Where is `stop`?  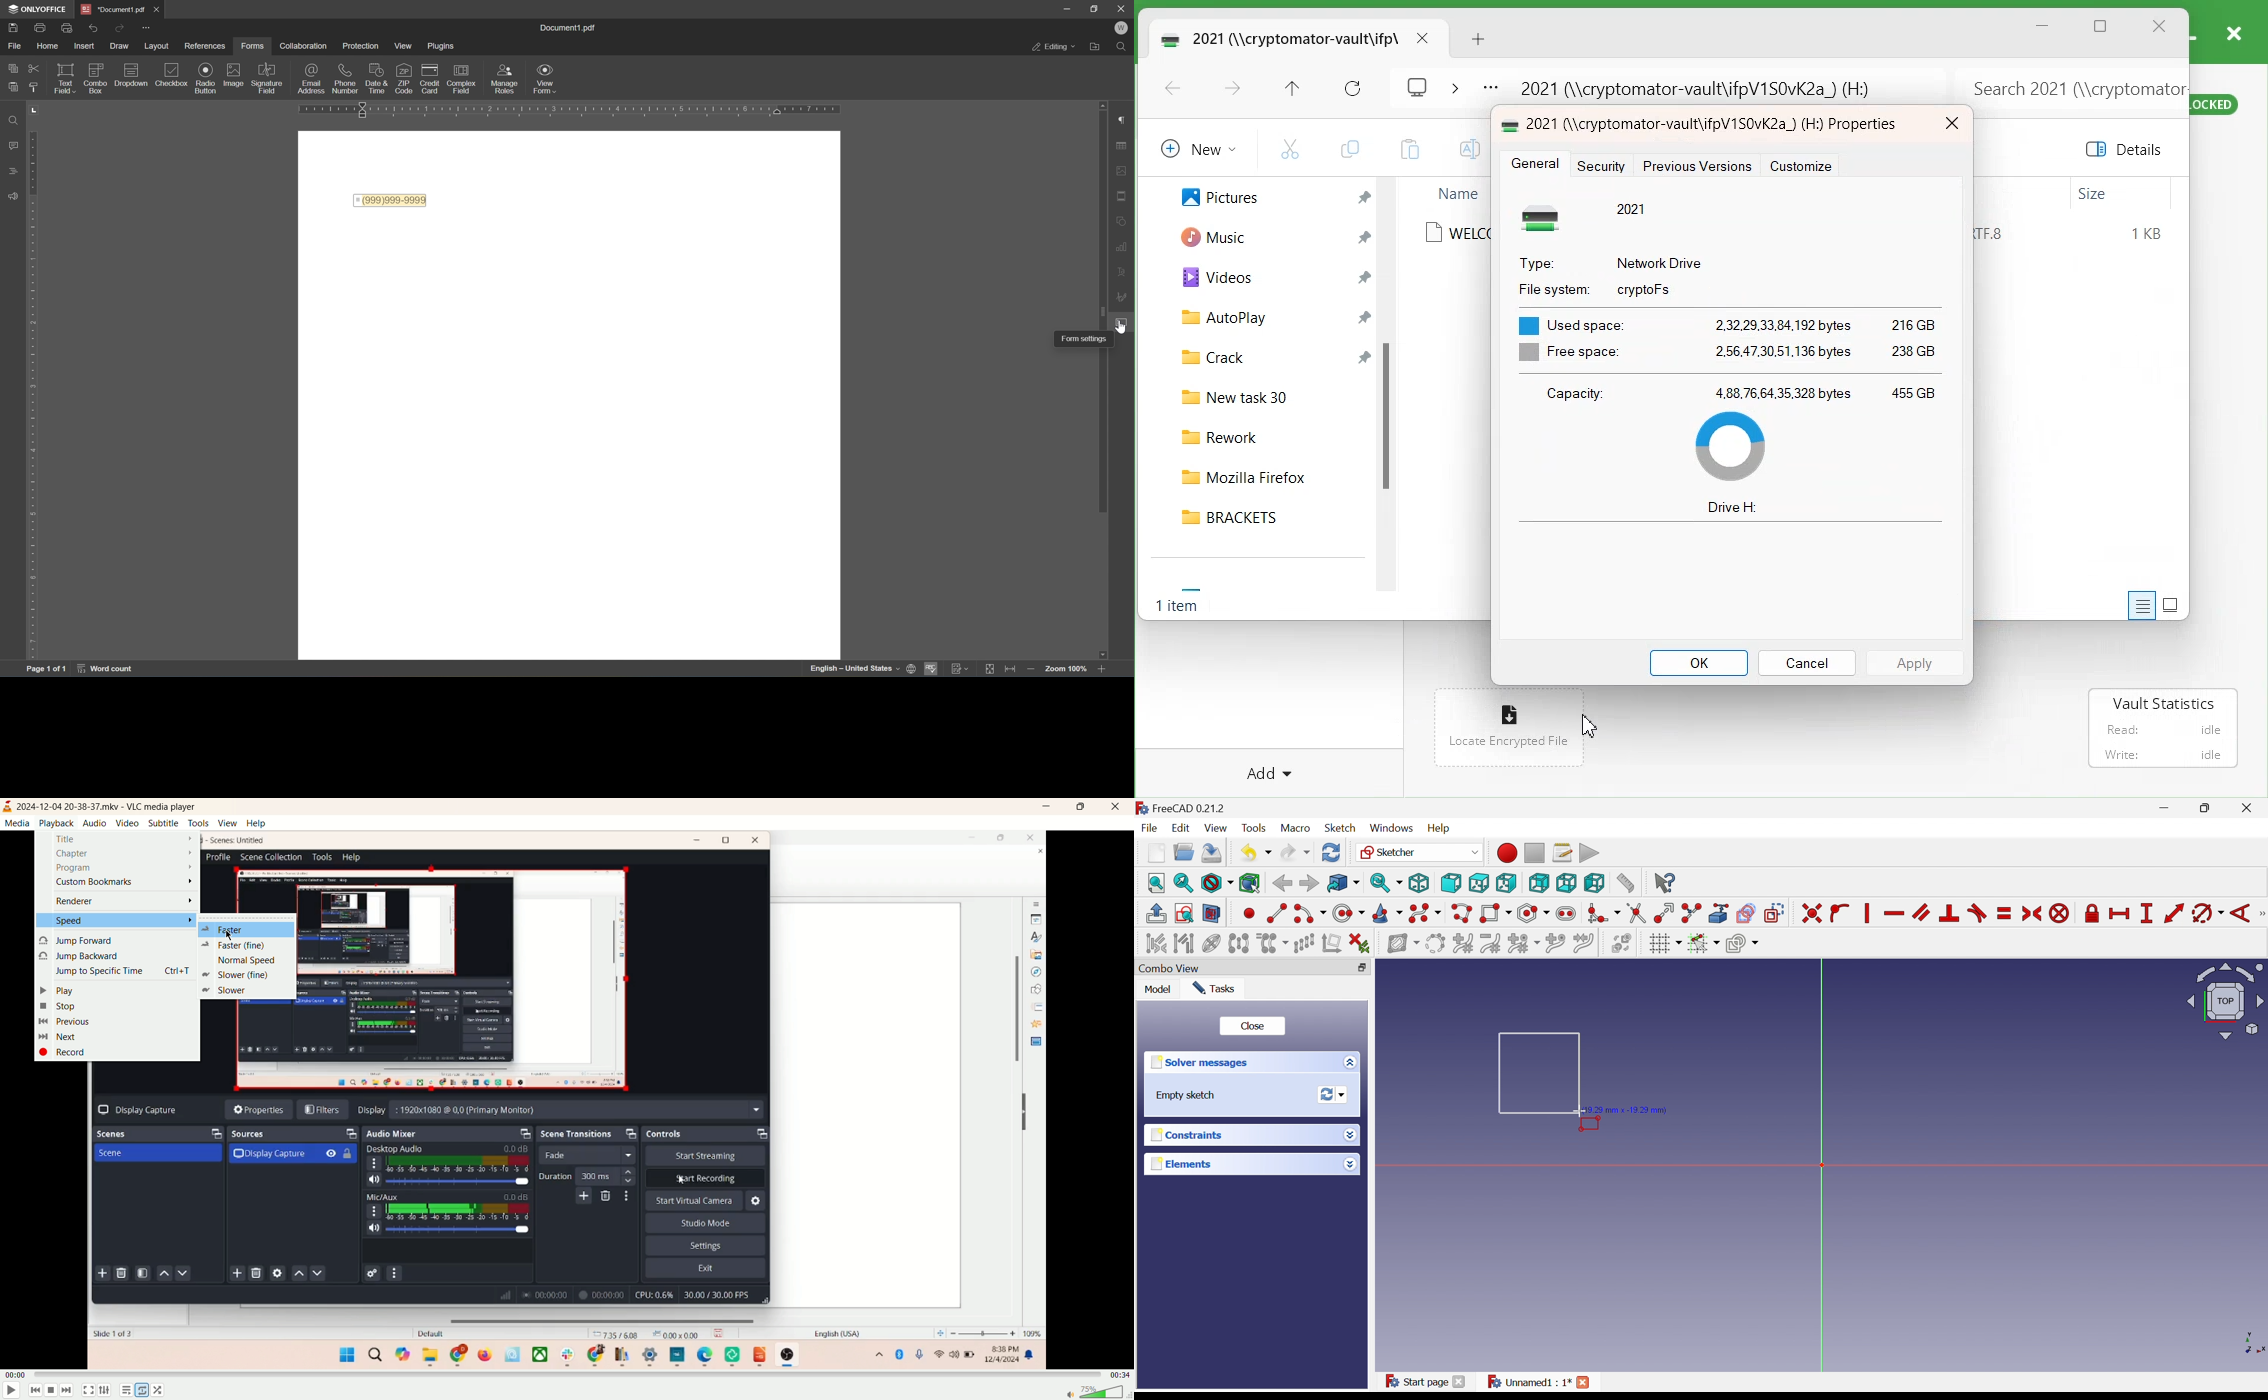
stop is located at coordinates (53, 1391).